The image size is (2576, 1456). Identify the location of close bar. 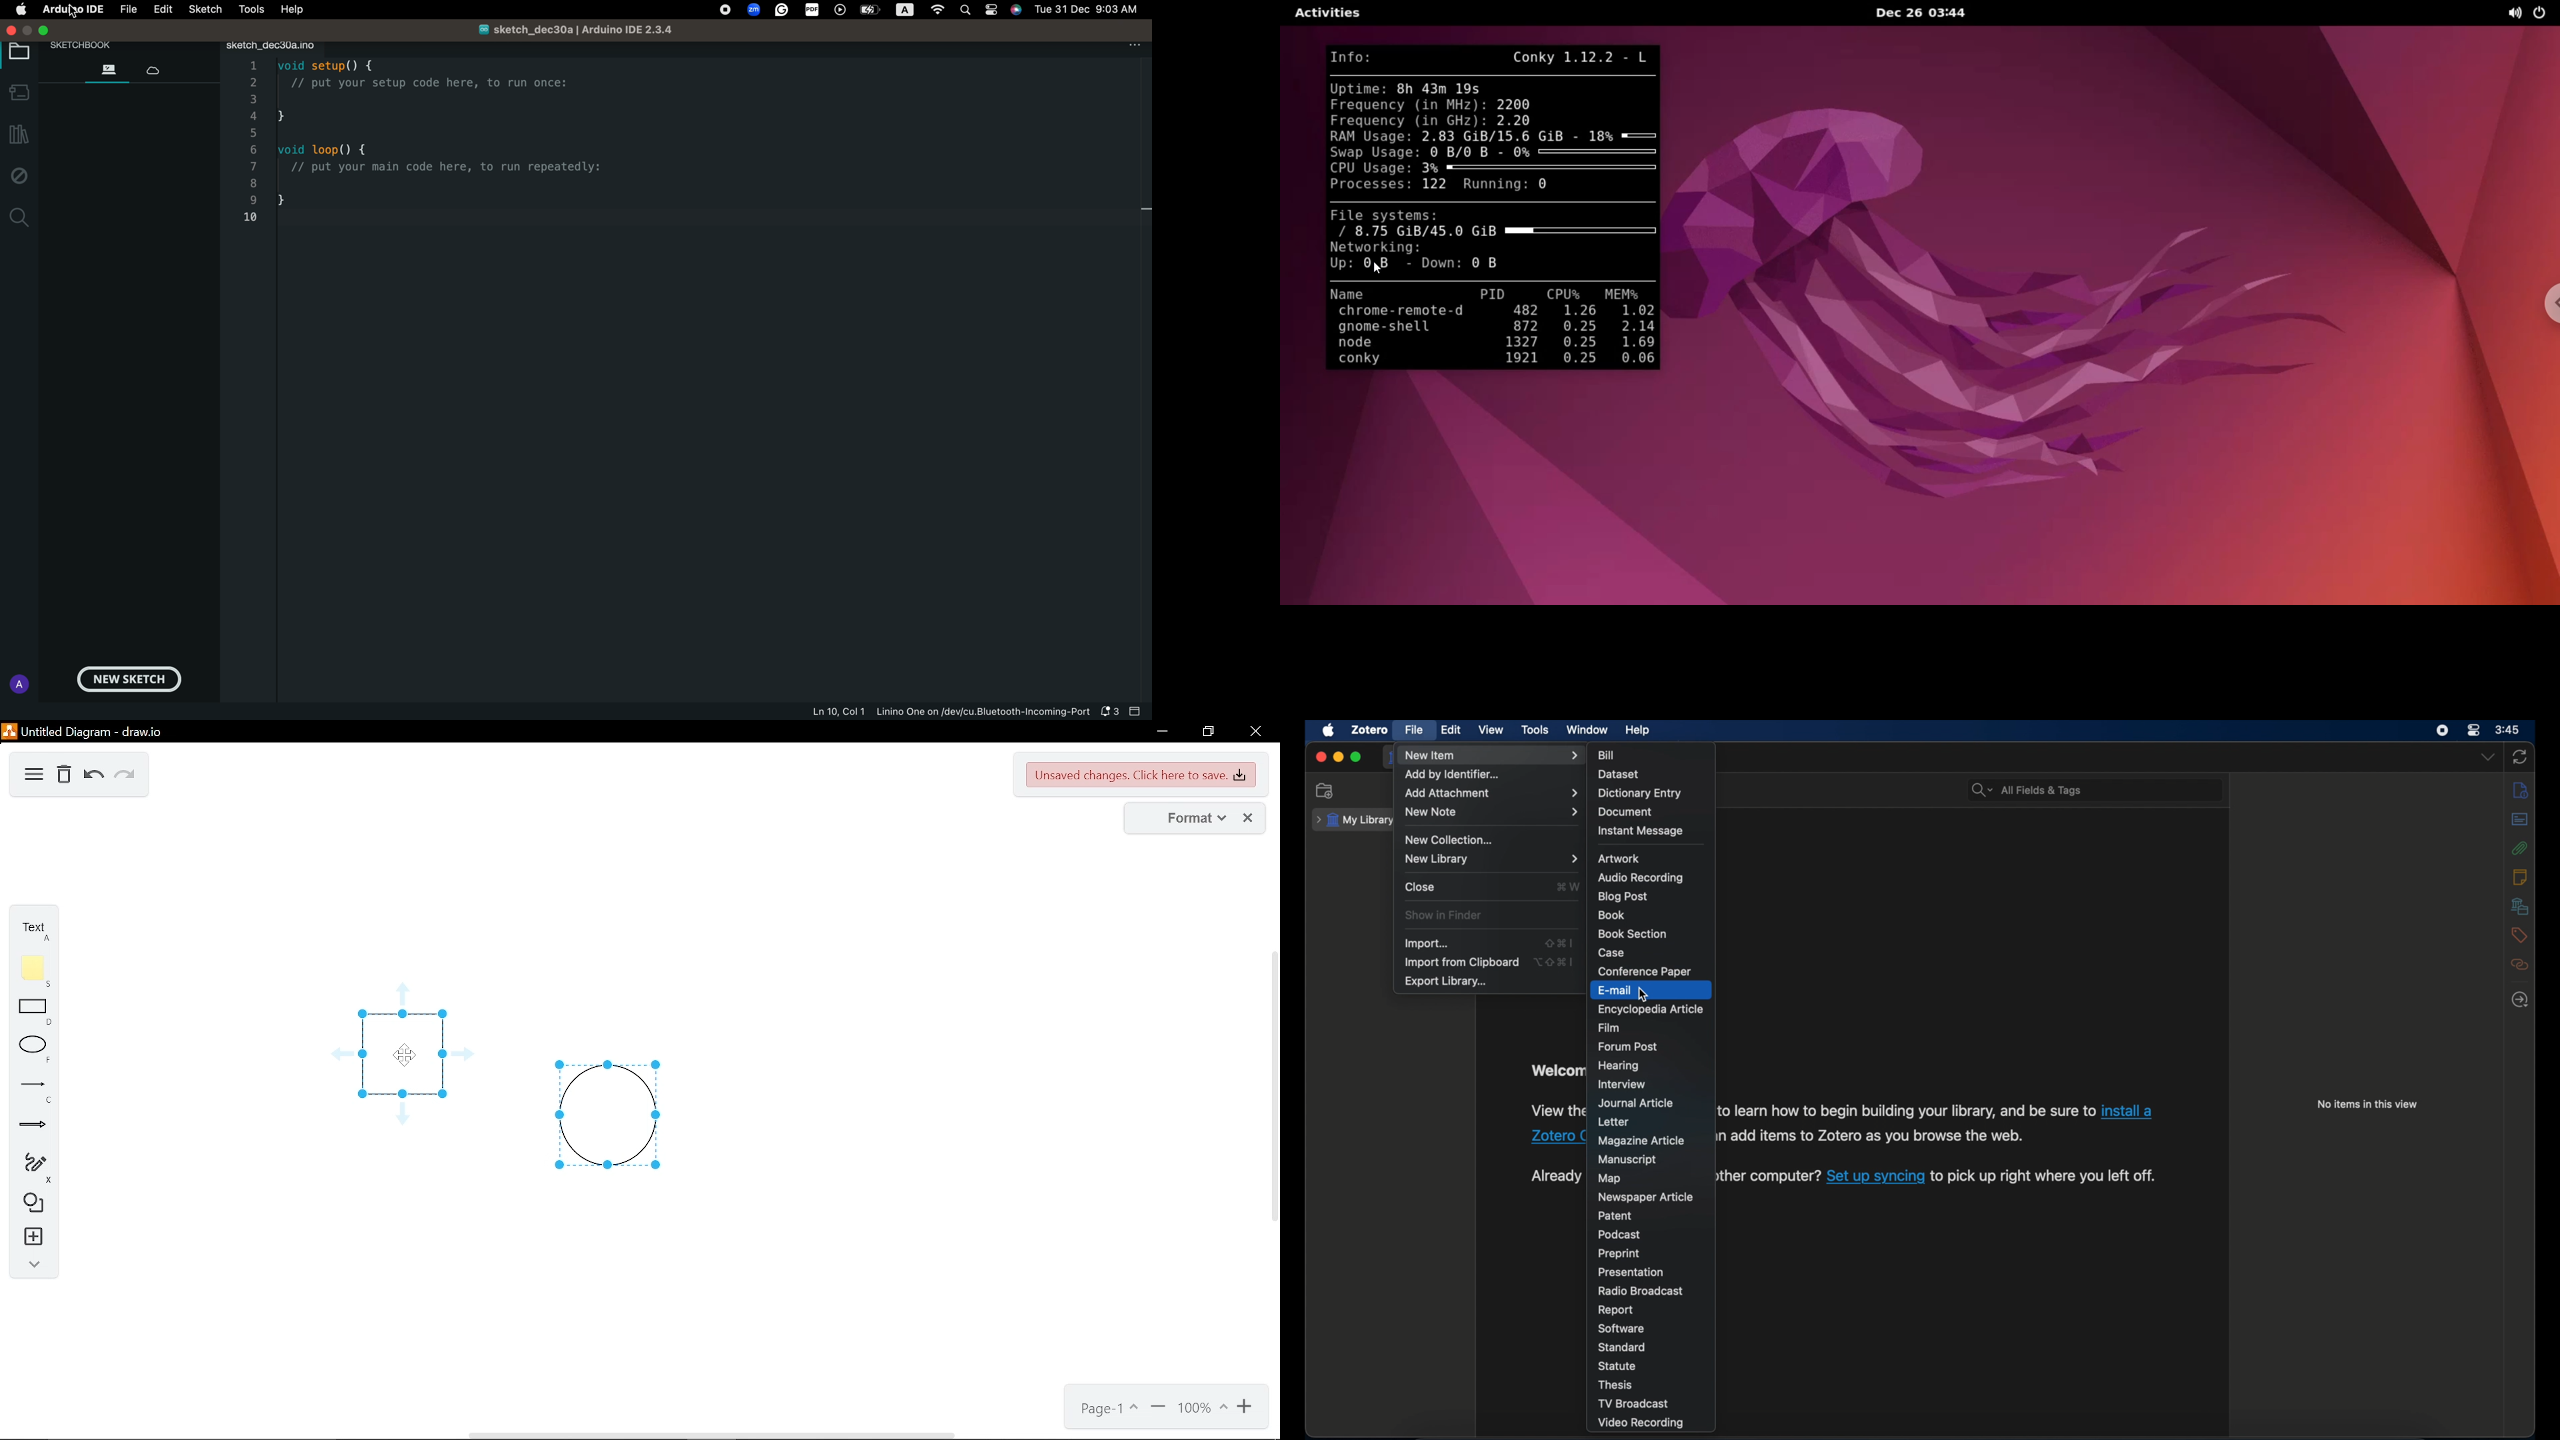
(1136, 711).